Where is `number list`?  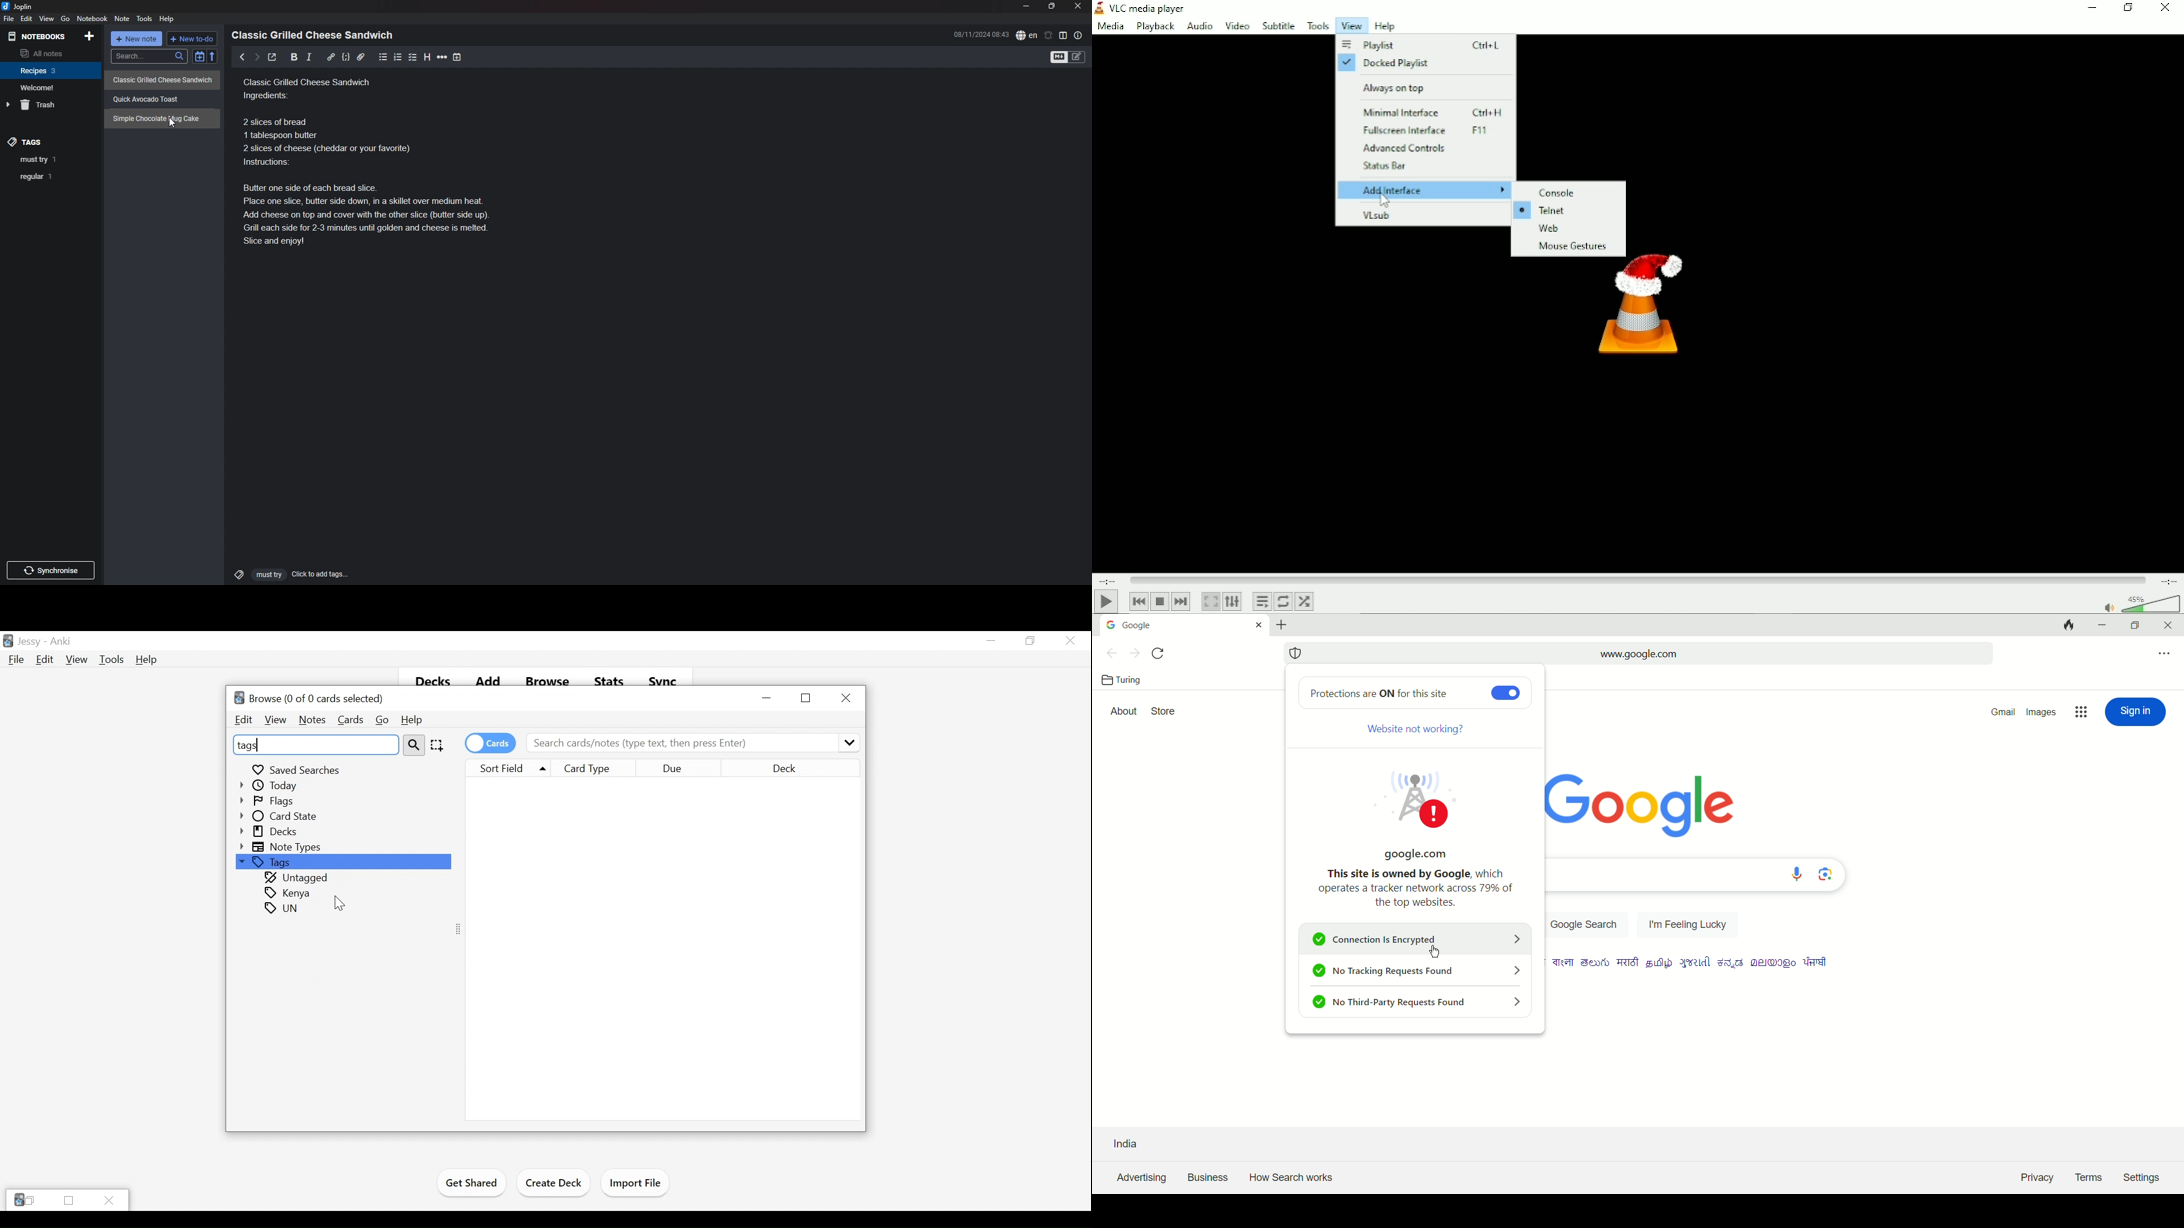
number list is located at coordinates (398, 57).